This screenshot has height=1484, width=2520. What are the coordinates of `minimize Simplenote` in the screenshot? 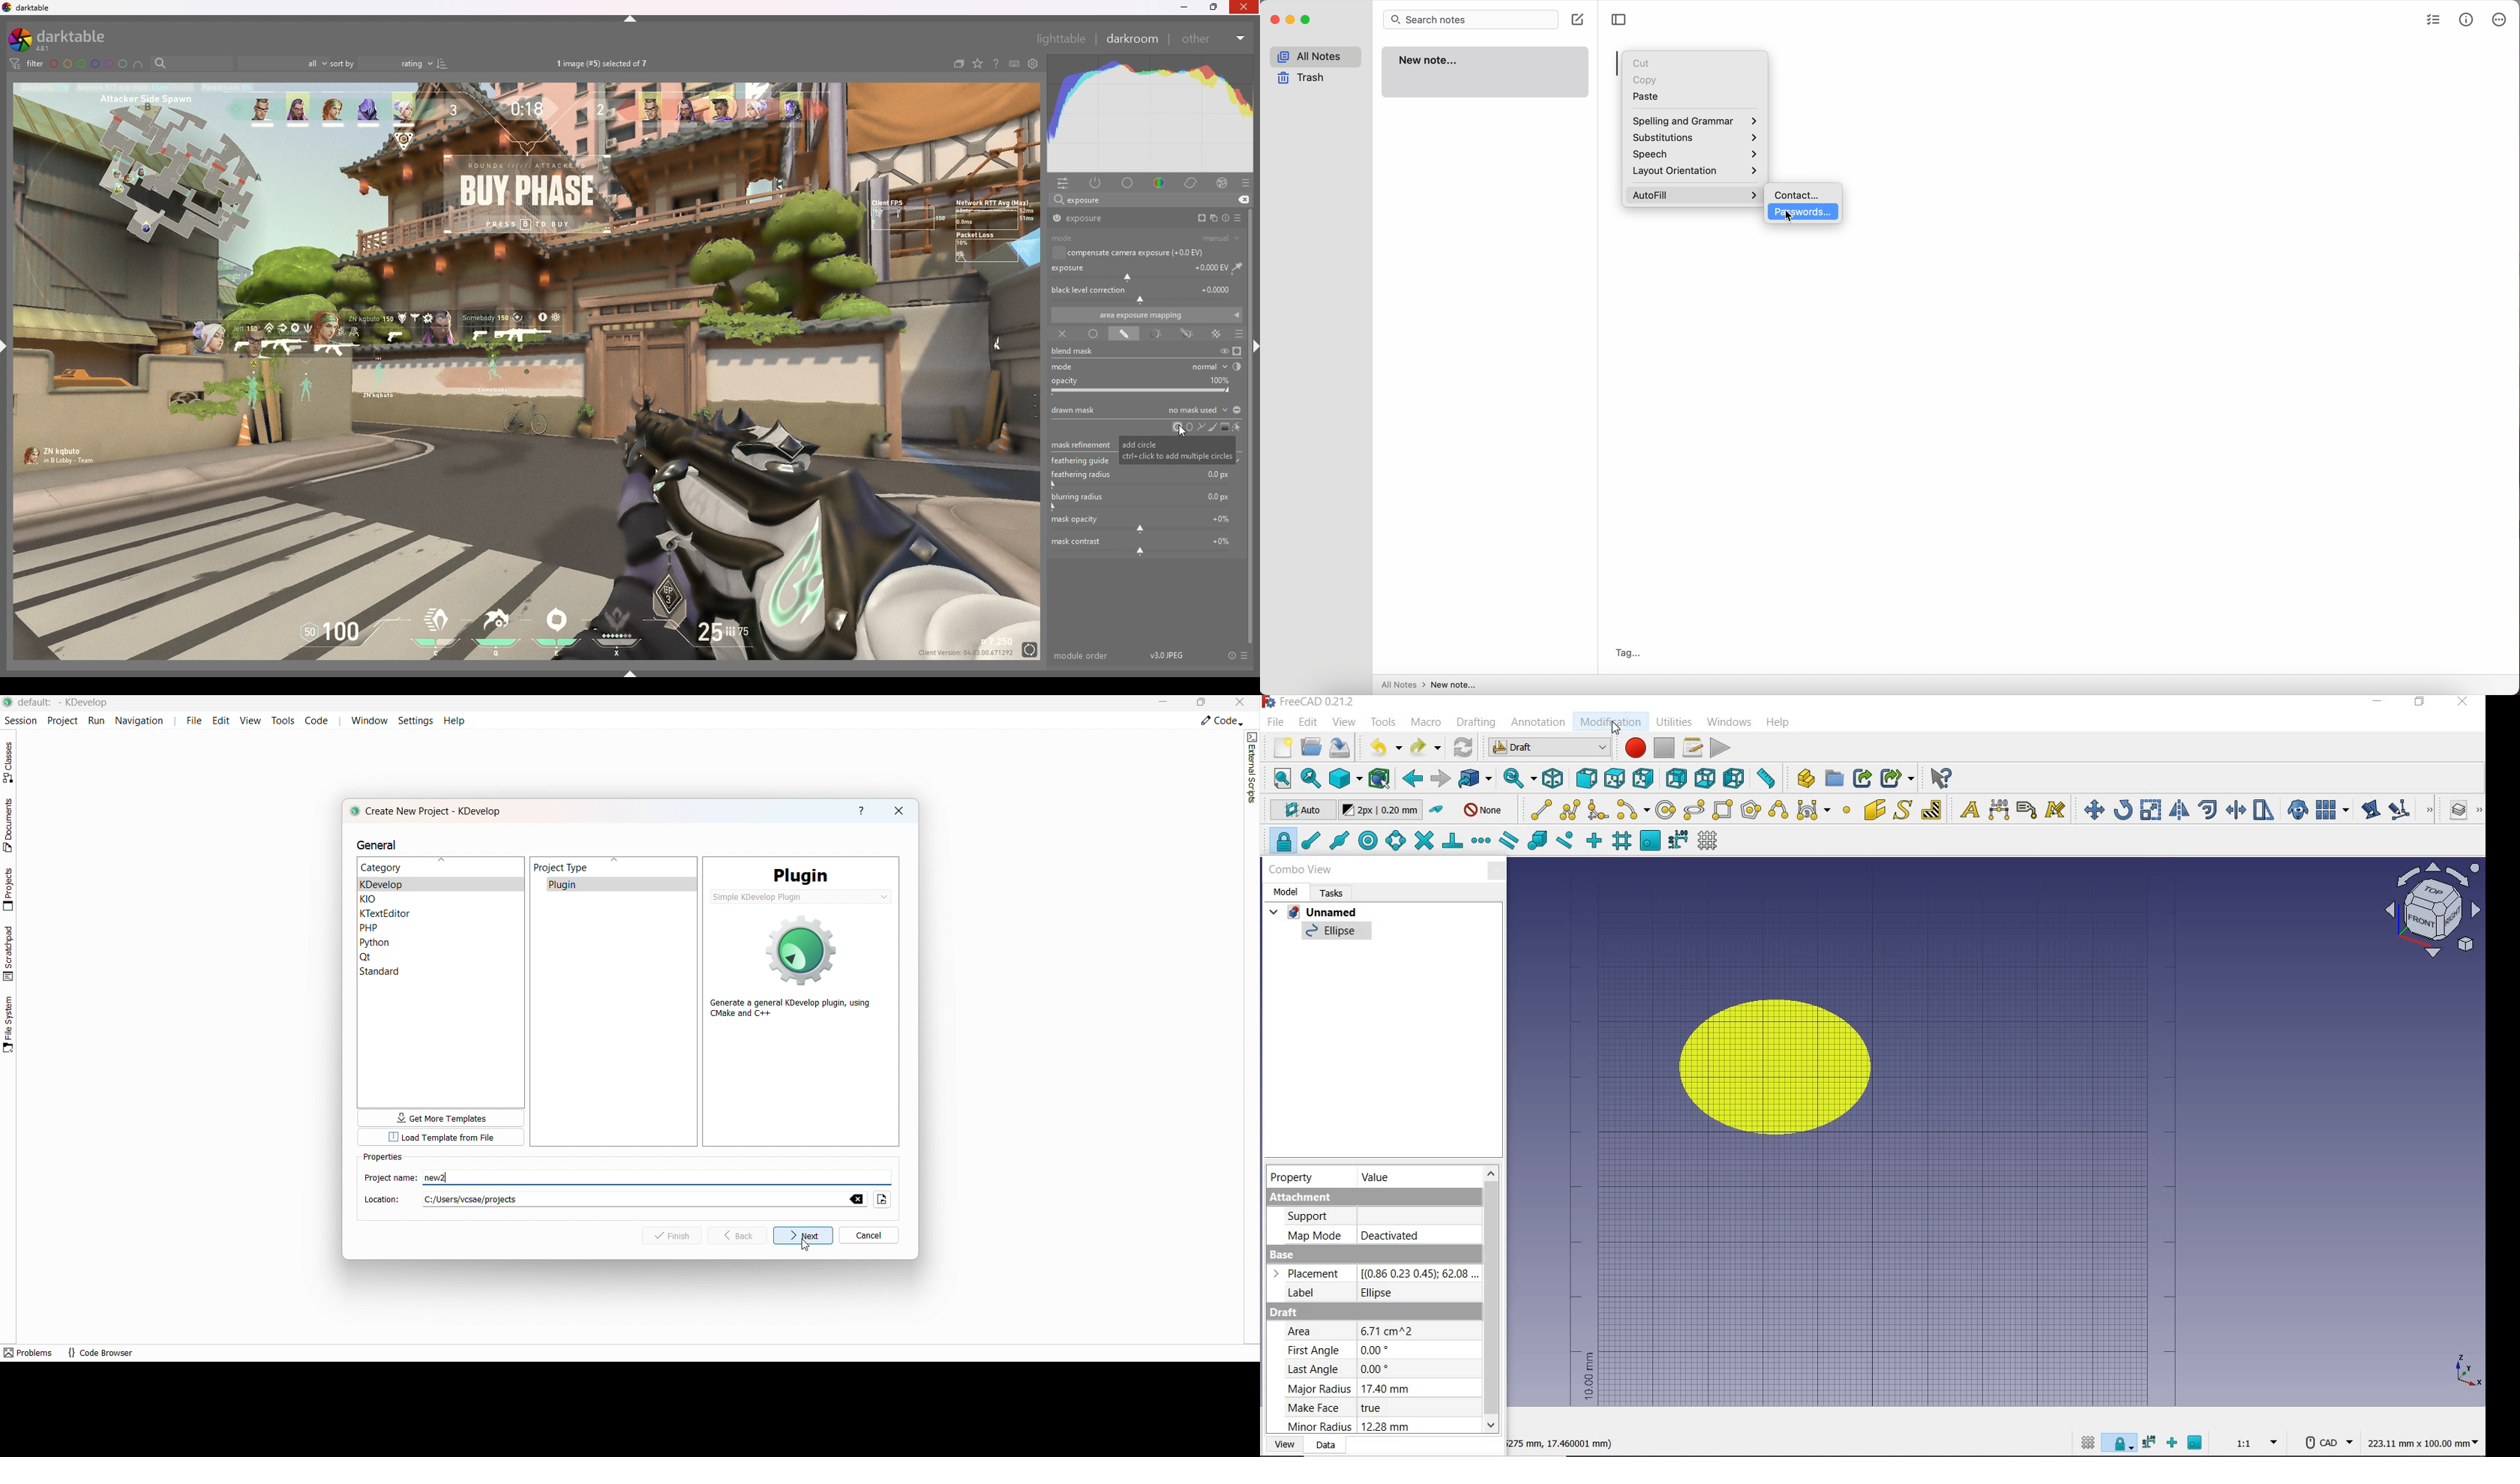 It's located at (1292, 20).